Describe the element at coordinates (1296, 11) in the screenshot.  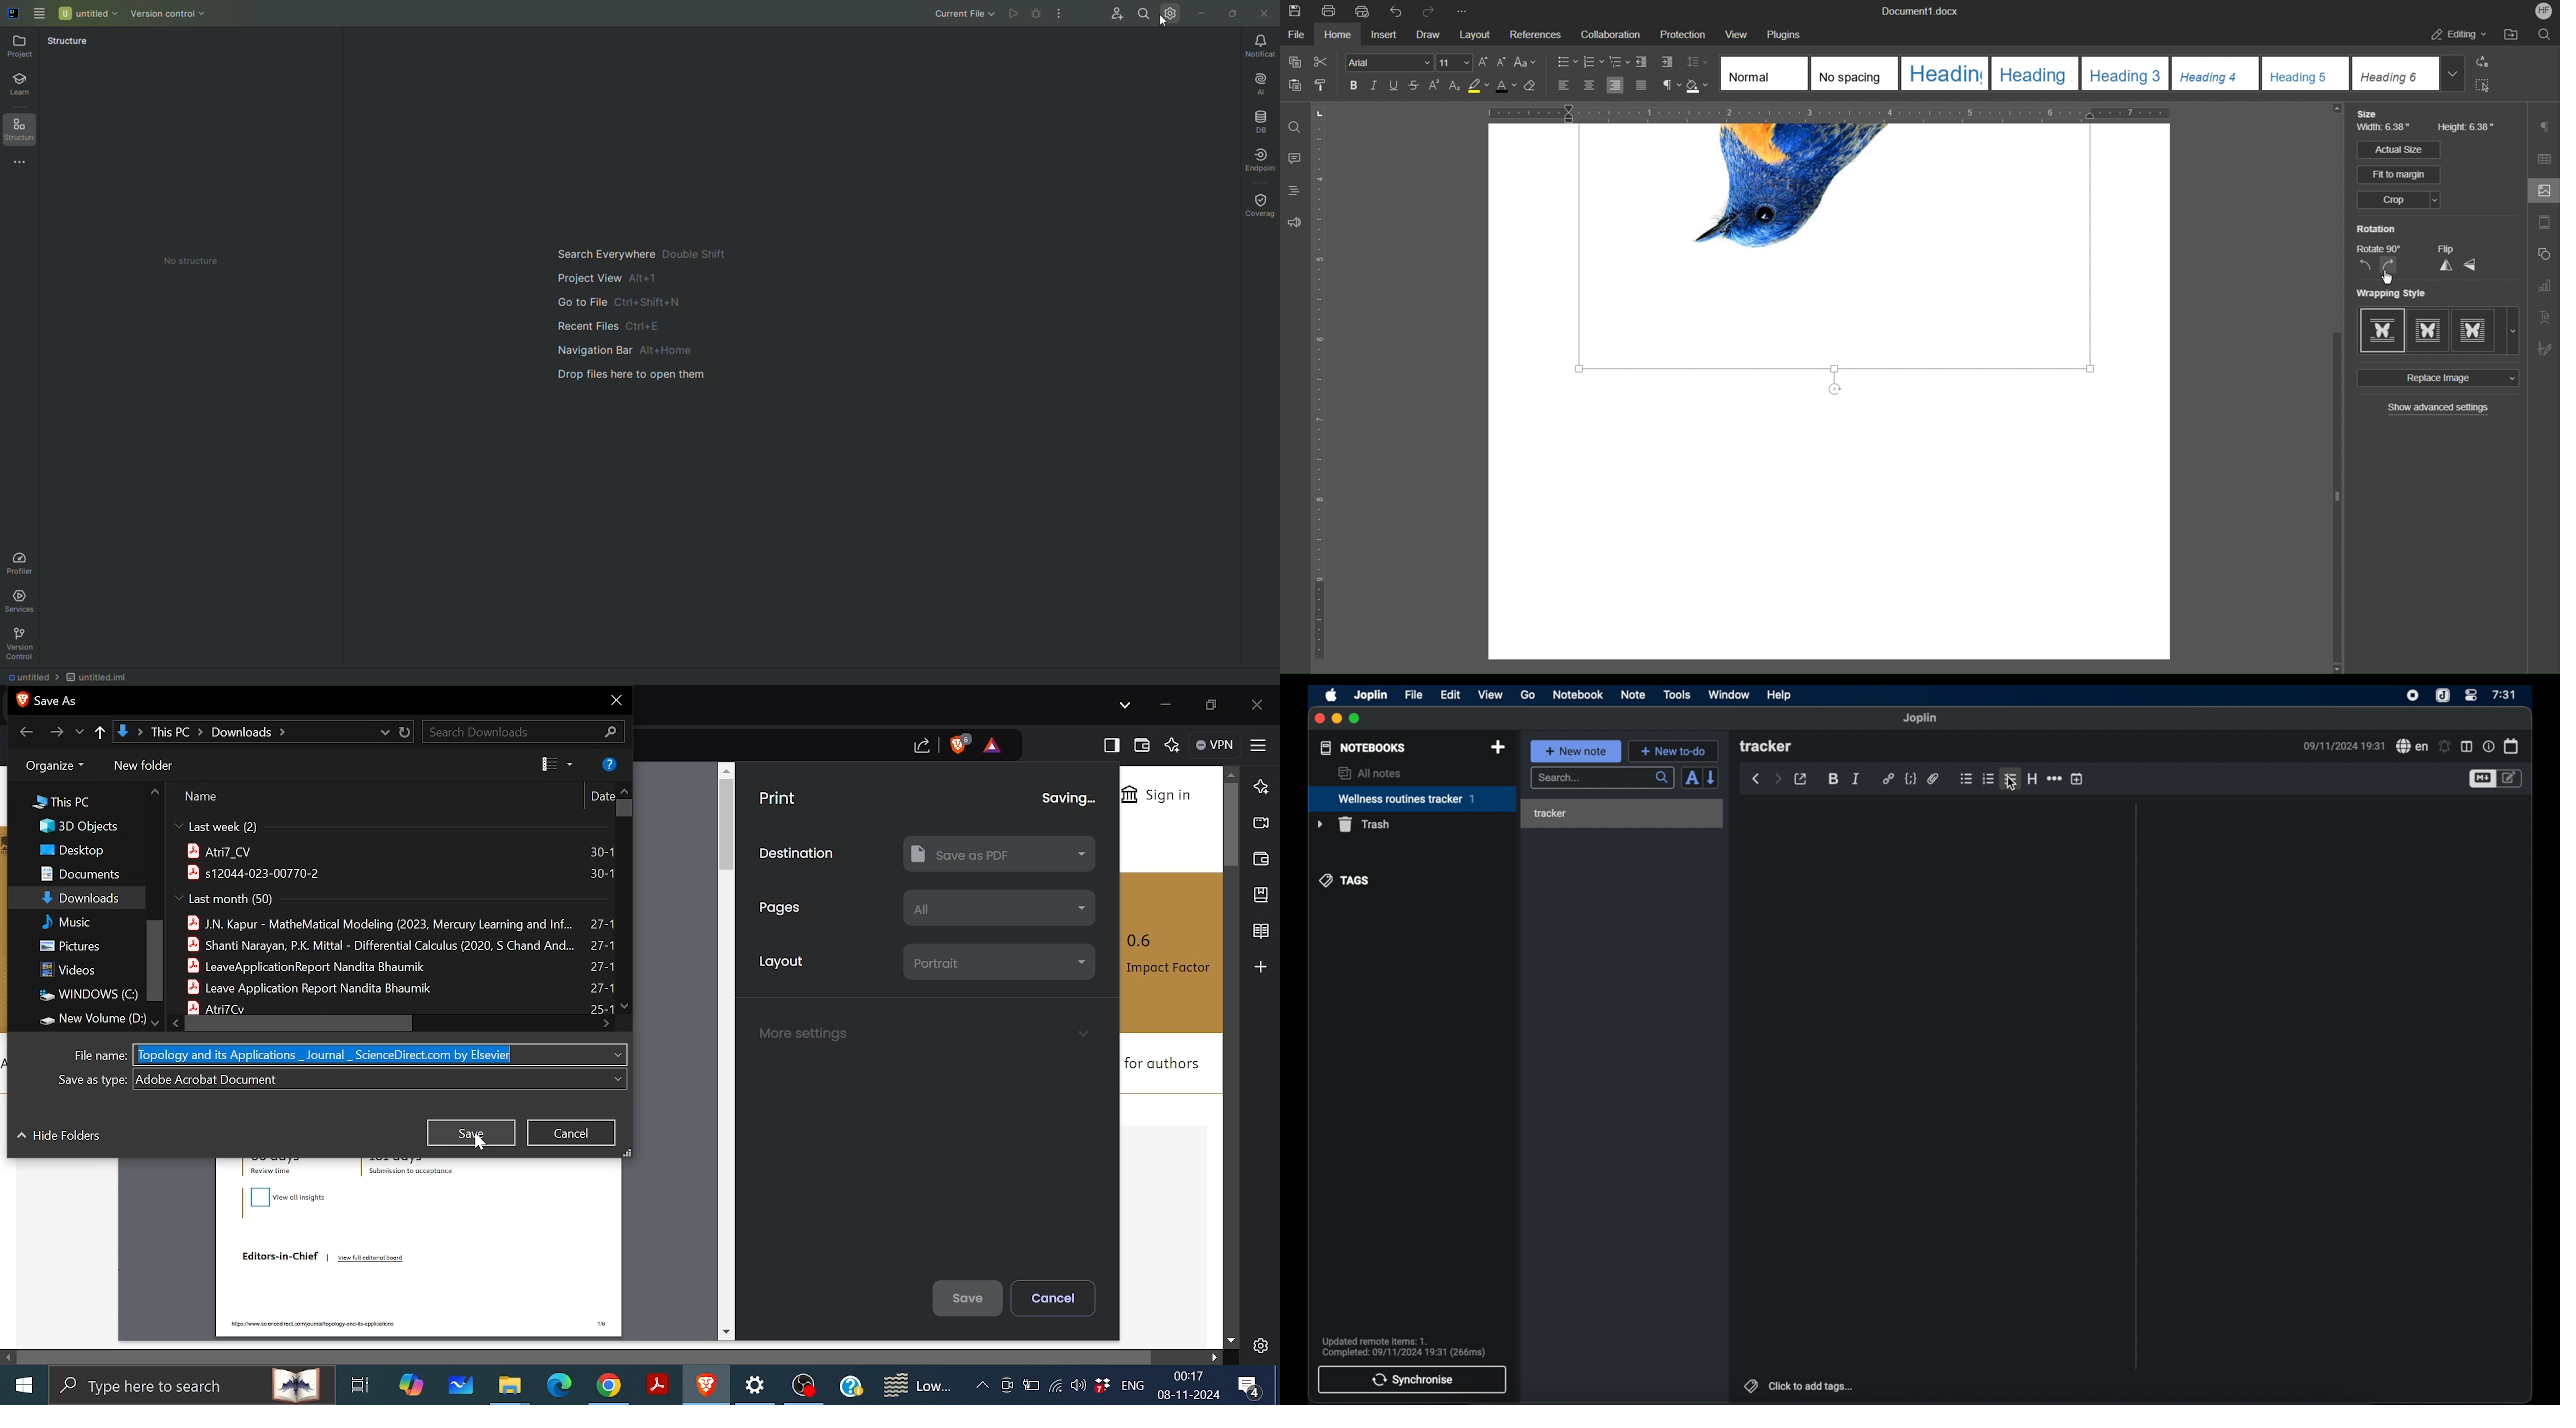
I see `Save` at that location.